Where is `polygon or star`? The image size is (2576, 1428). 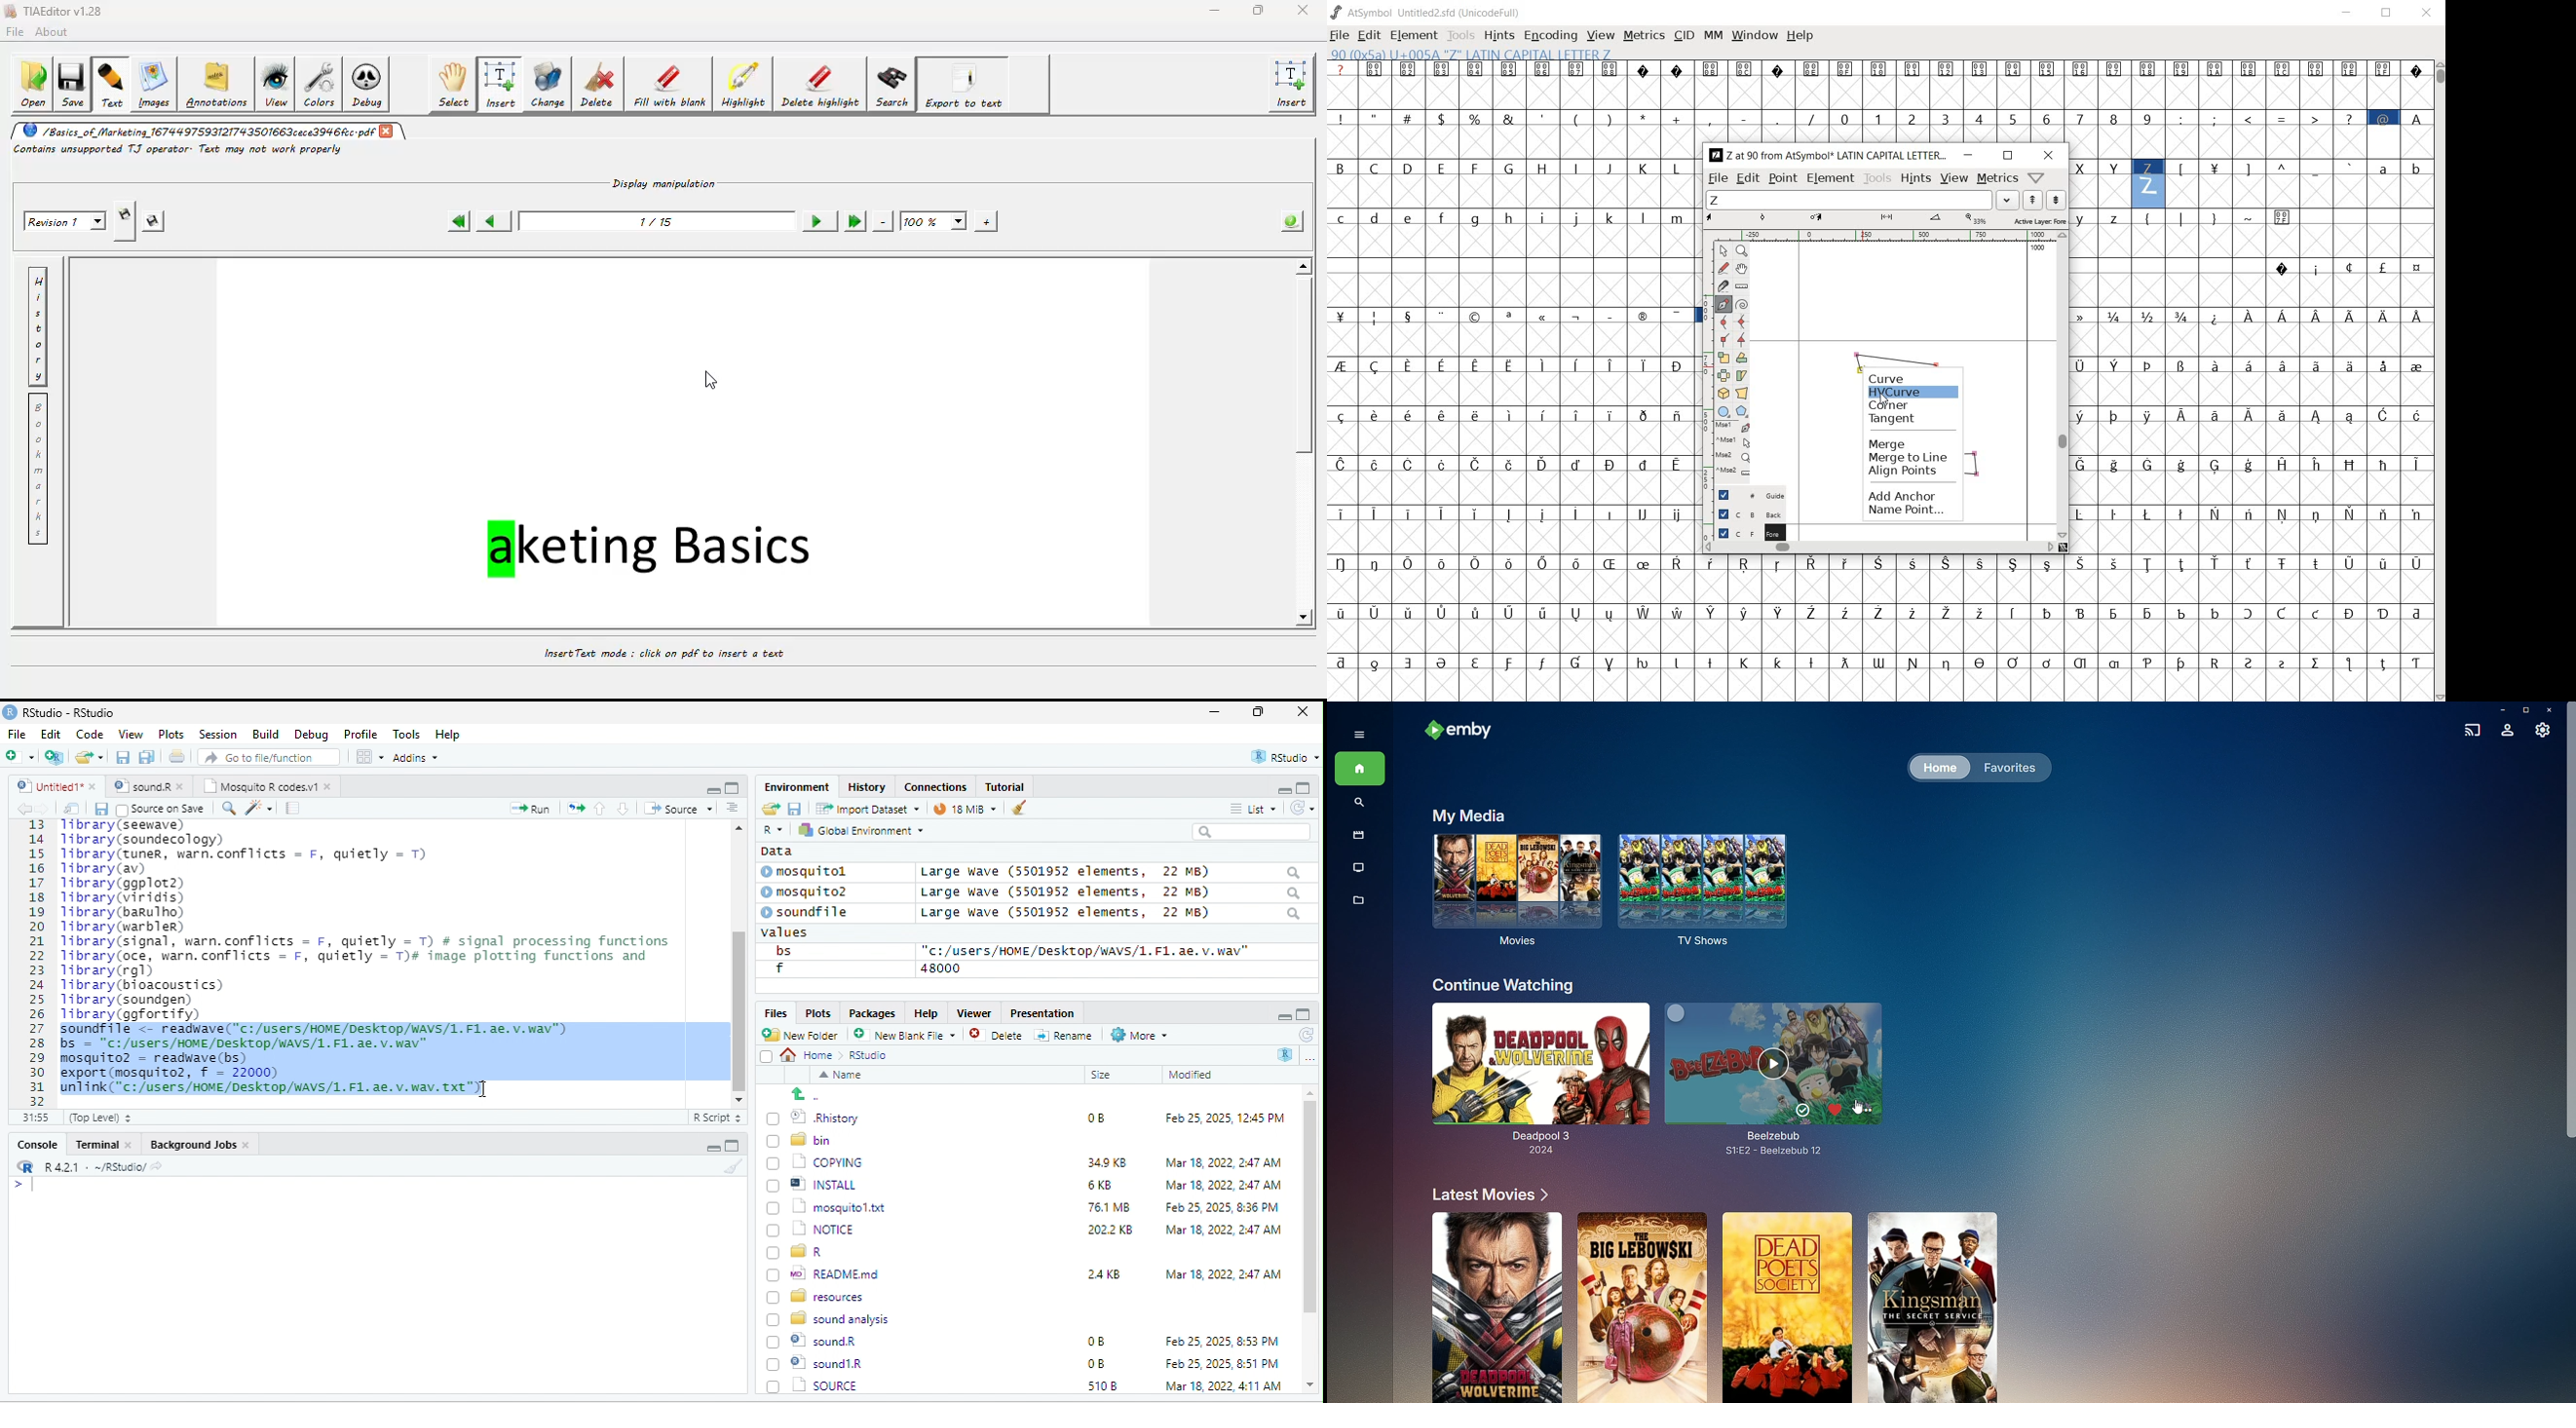
polygon or star is located at coordinates (1742, 412).